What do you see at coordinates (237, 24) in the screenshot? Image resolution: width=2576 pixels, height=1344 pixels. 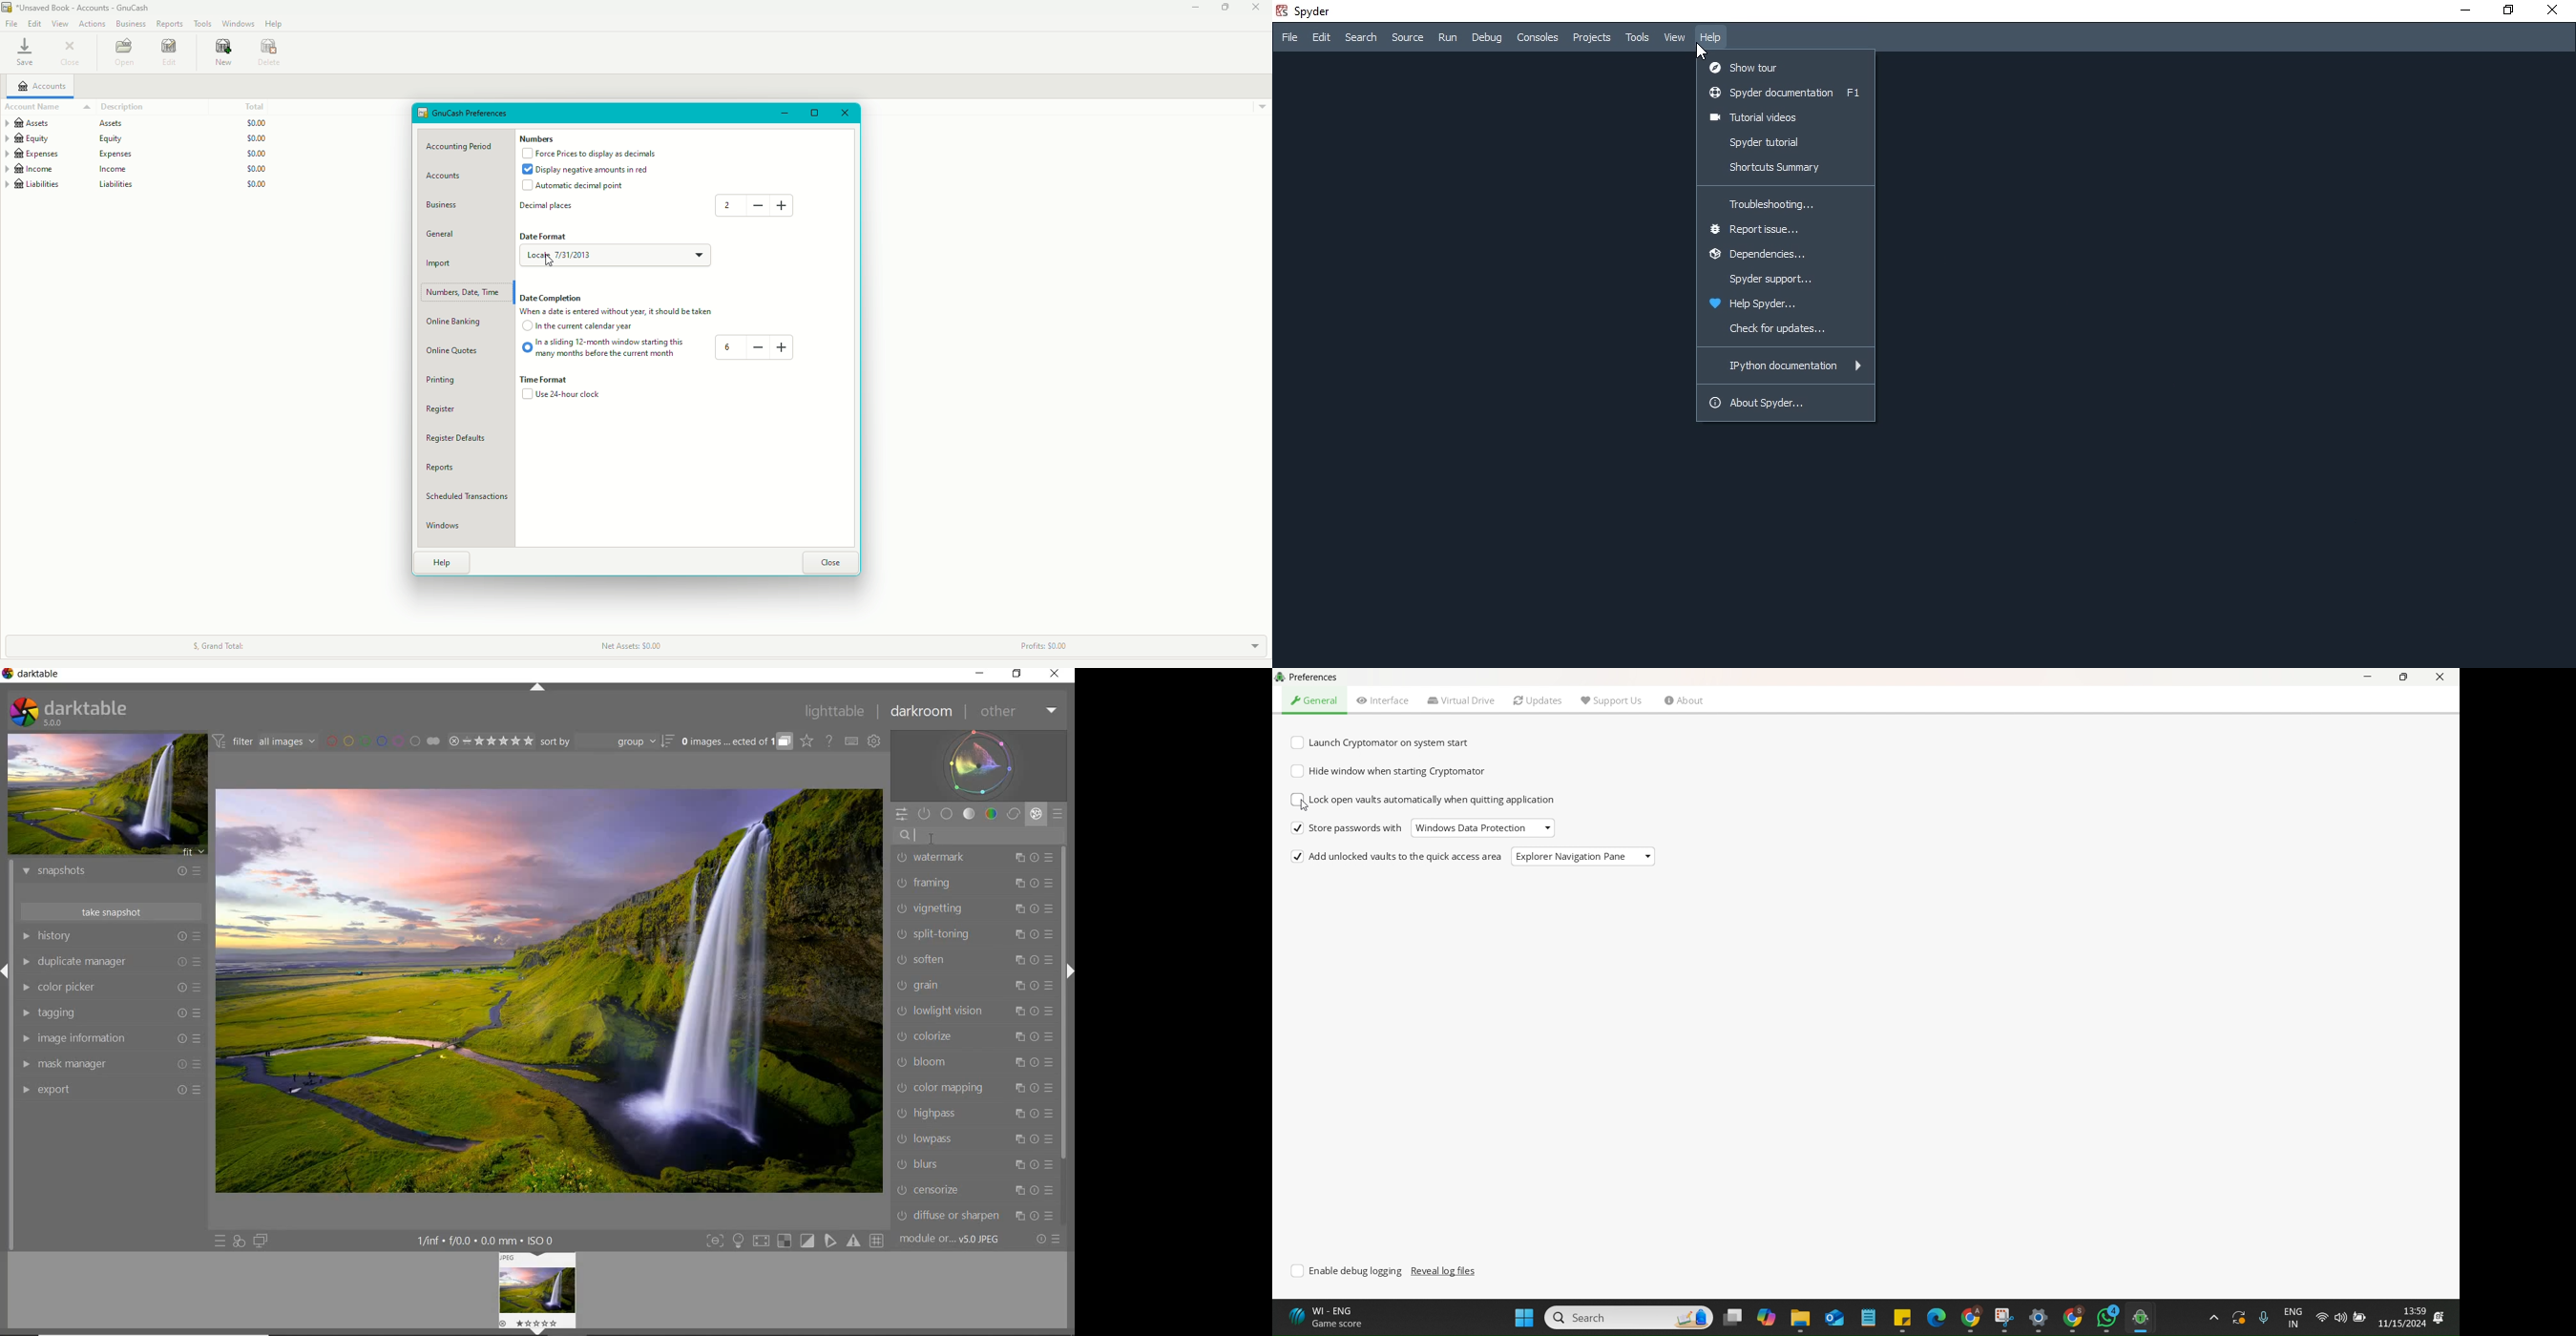 I see `Windows` at bounding box center [237, 24].